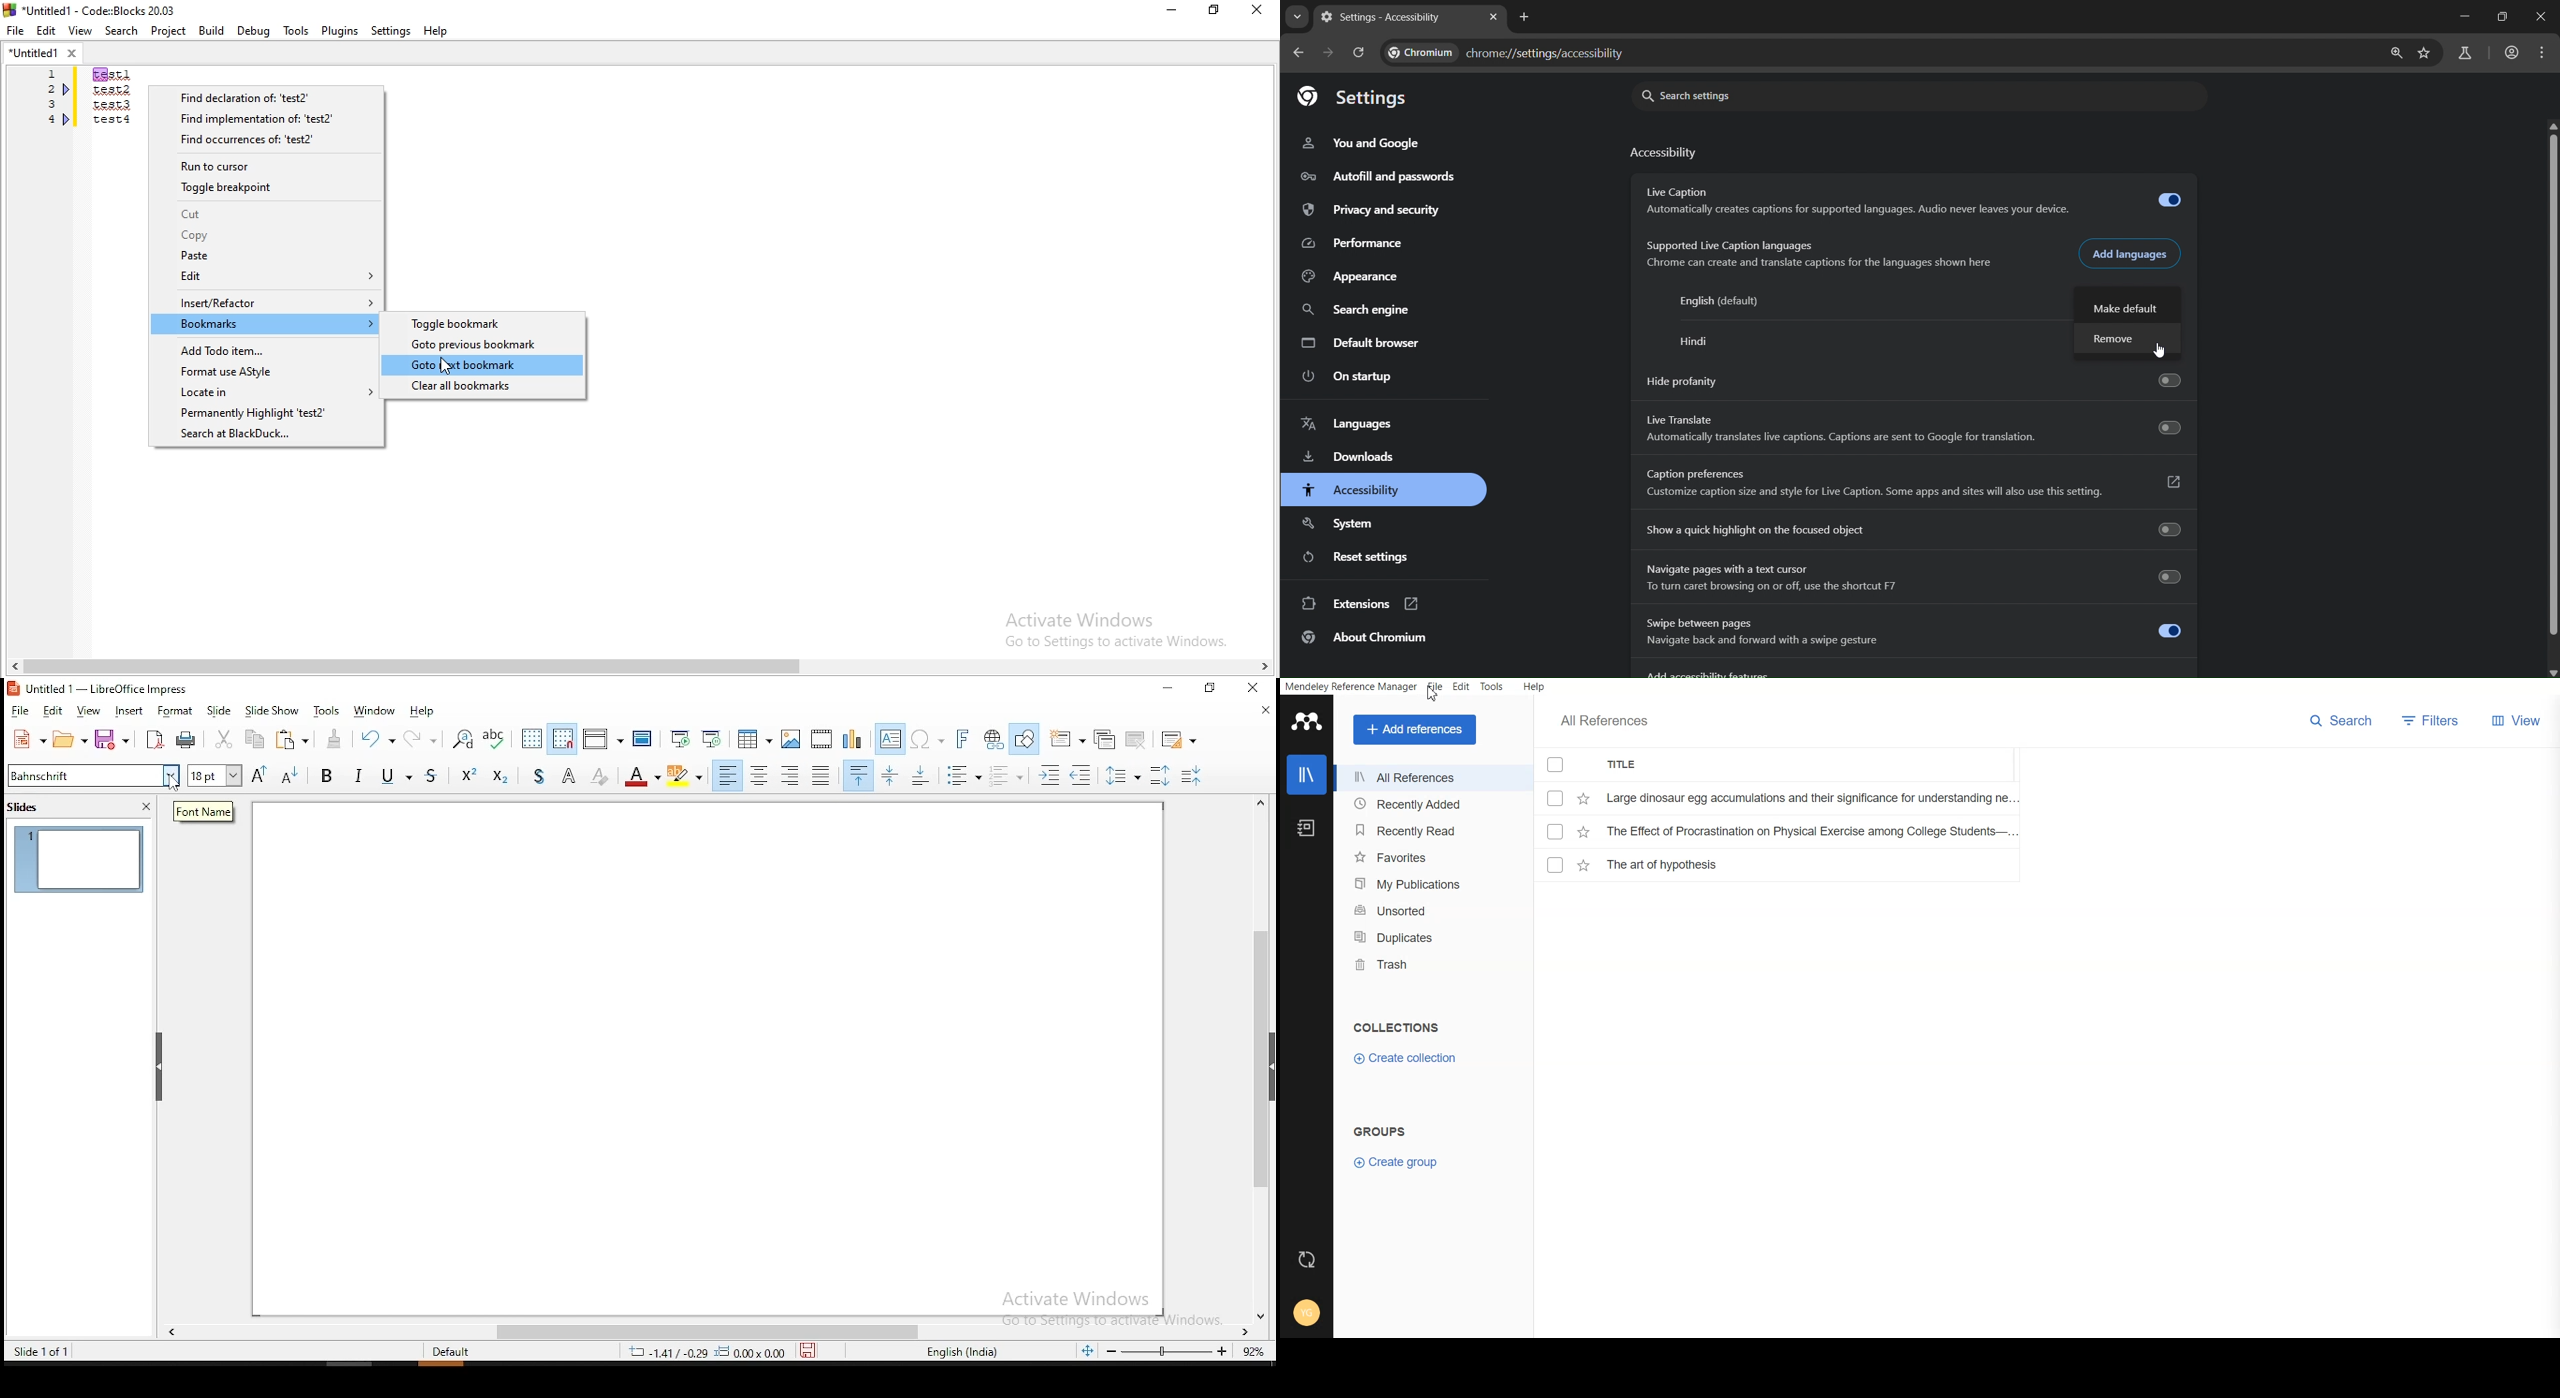 The height and width of the screenshot is (1400, 2576). What do you see at coordinates (266, 236) in the screenshot?
I see `Copy` at bounding box center [266, 236].